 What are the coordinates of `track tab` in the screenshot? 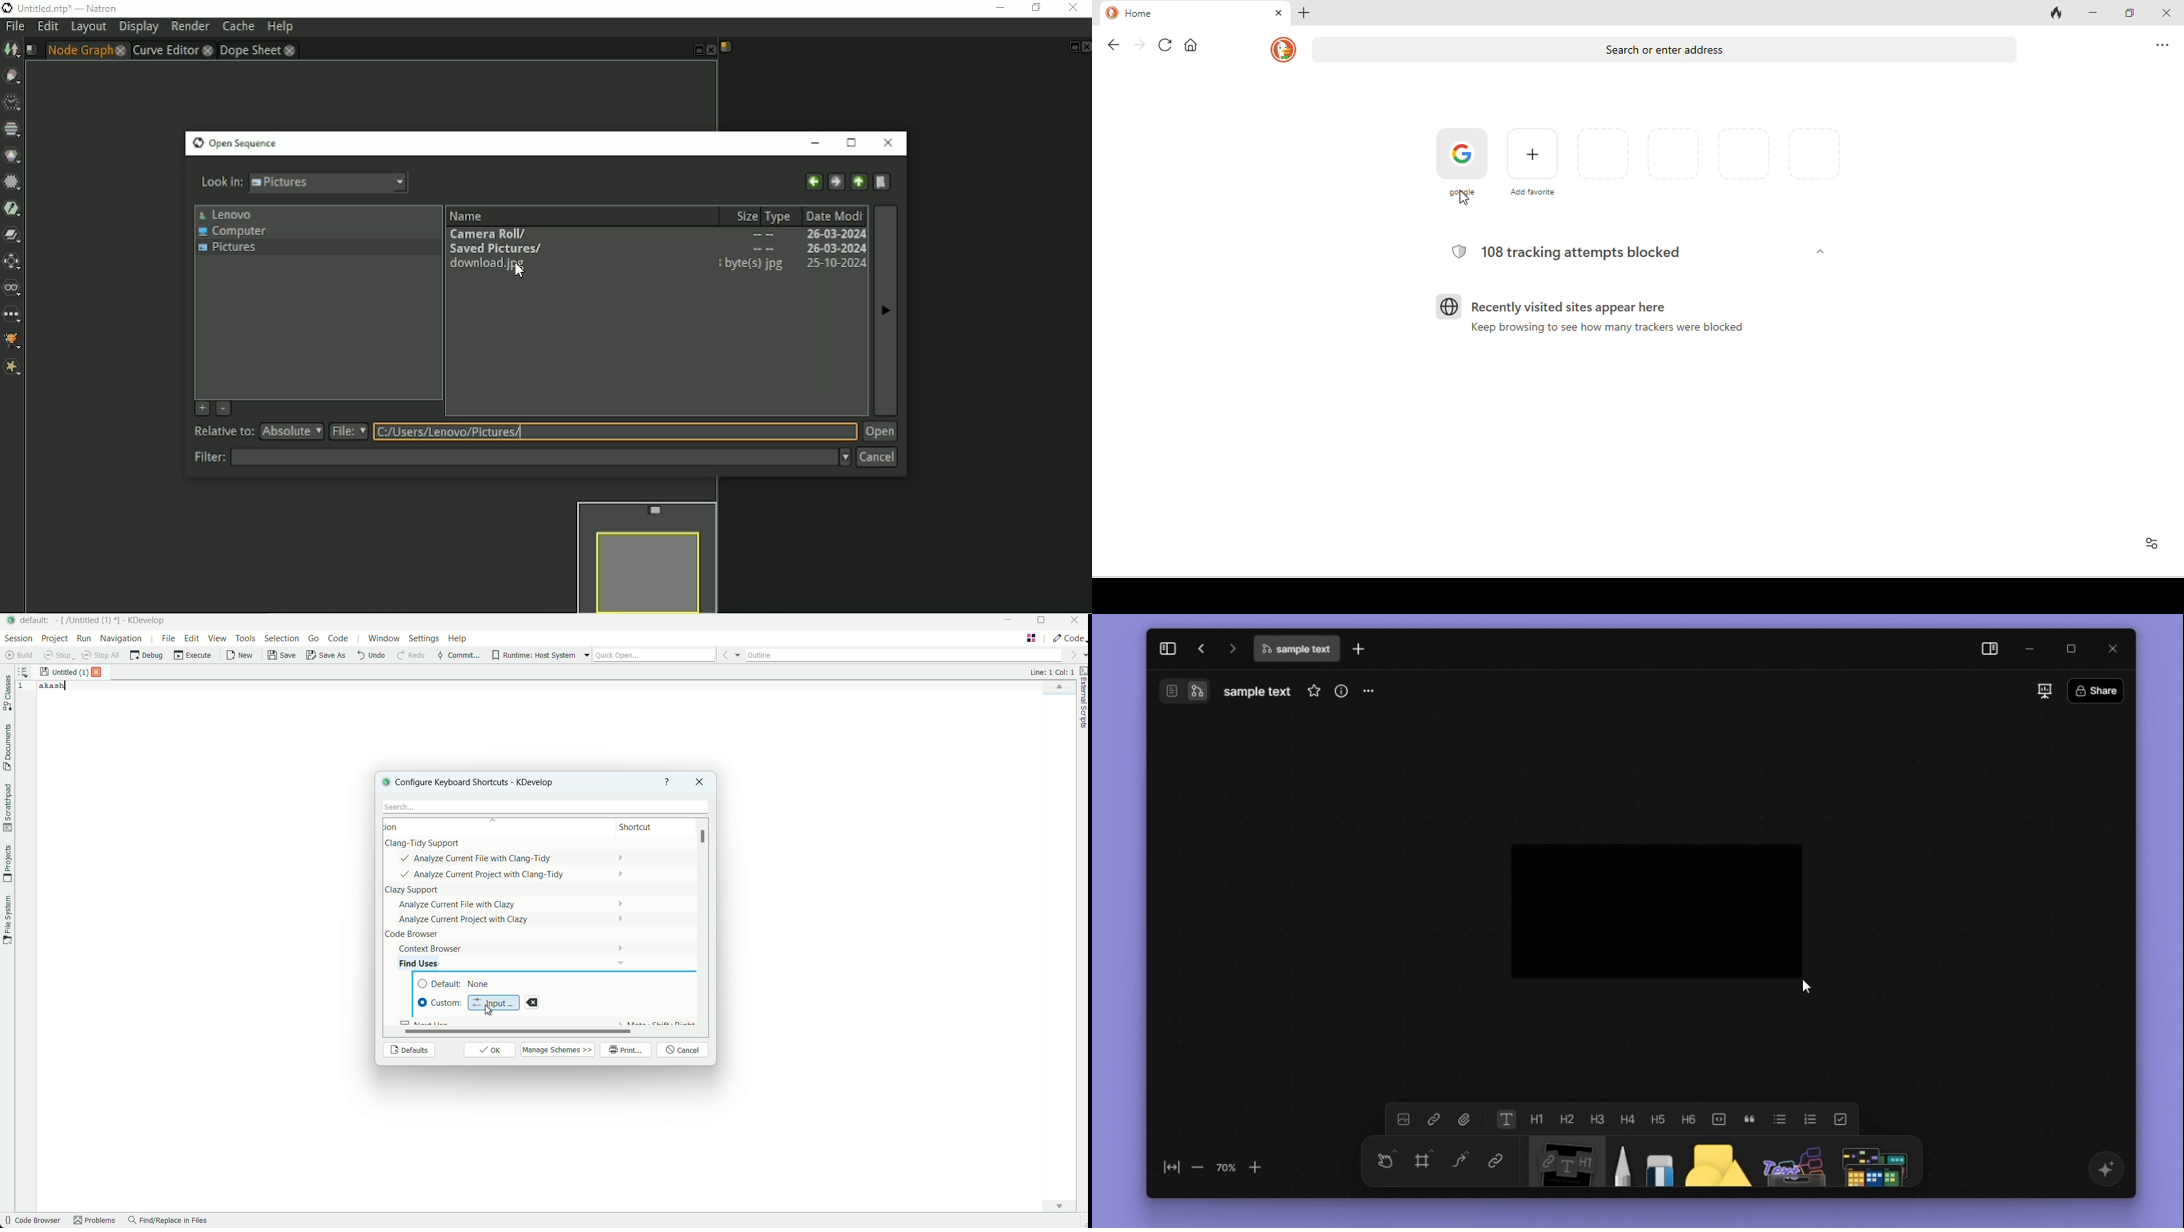 It's located at (2054, 14).